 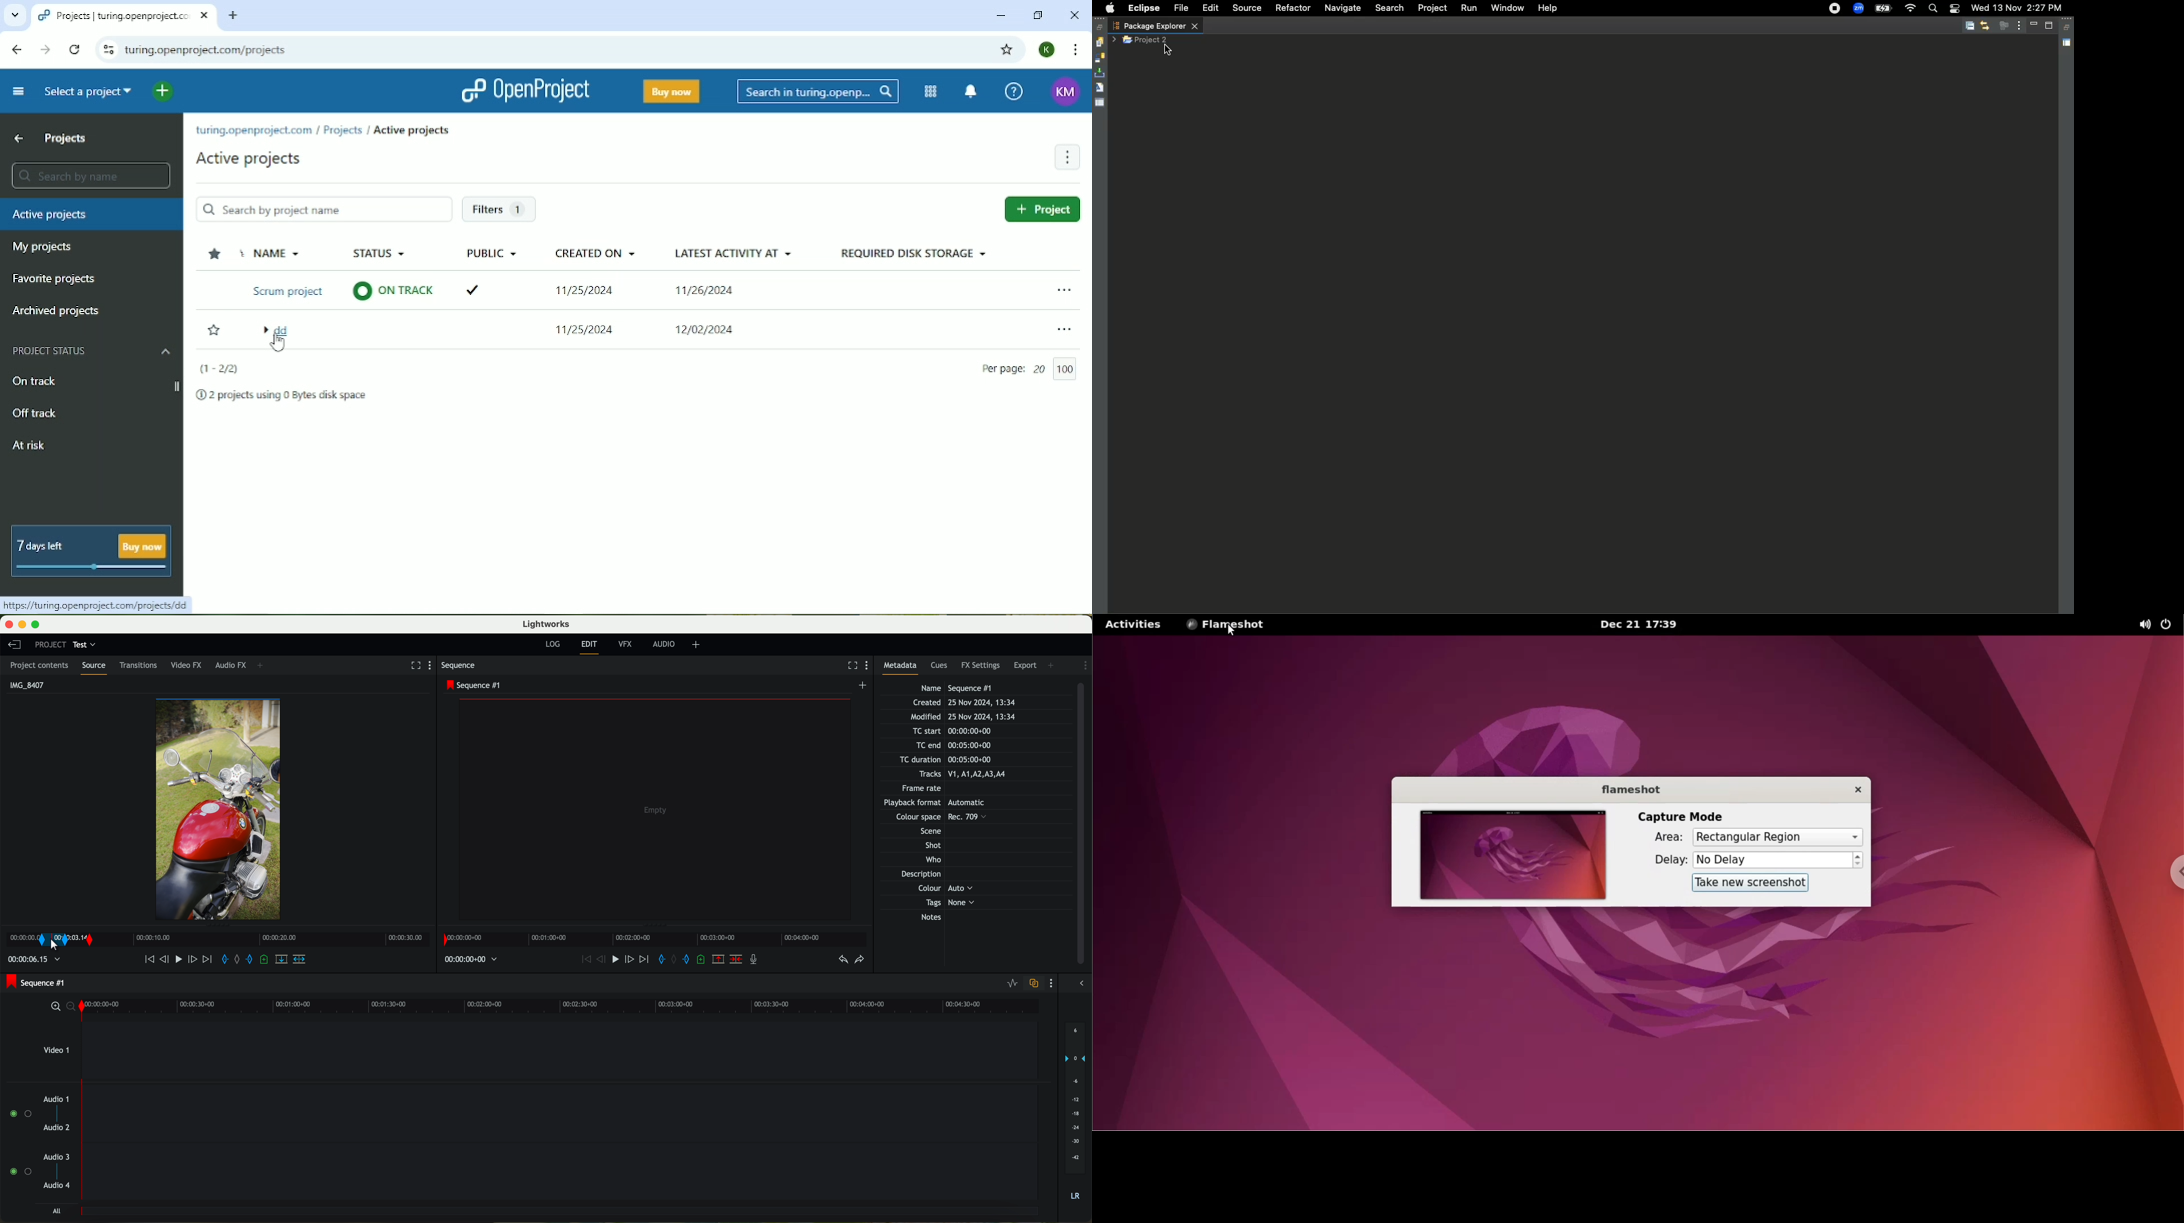 What do you see at coordinates (958, 687) in the screenshot?
I see `Name` at bounding box center [958, 687].